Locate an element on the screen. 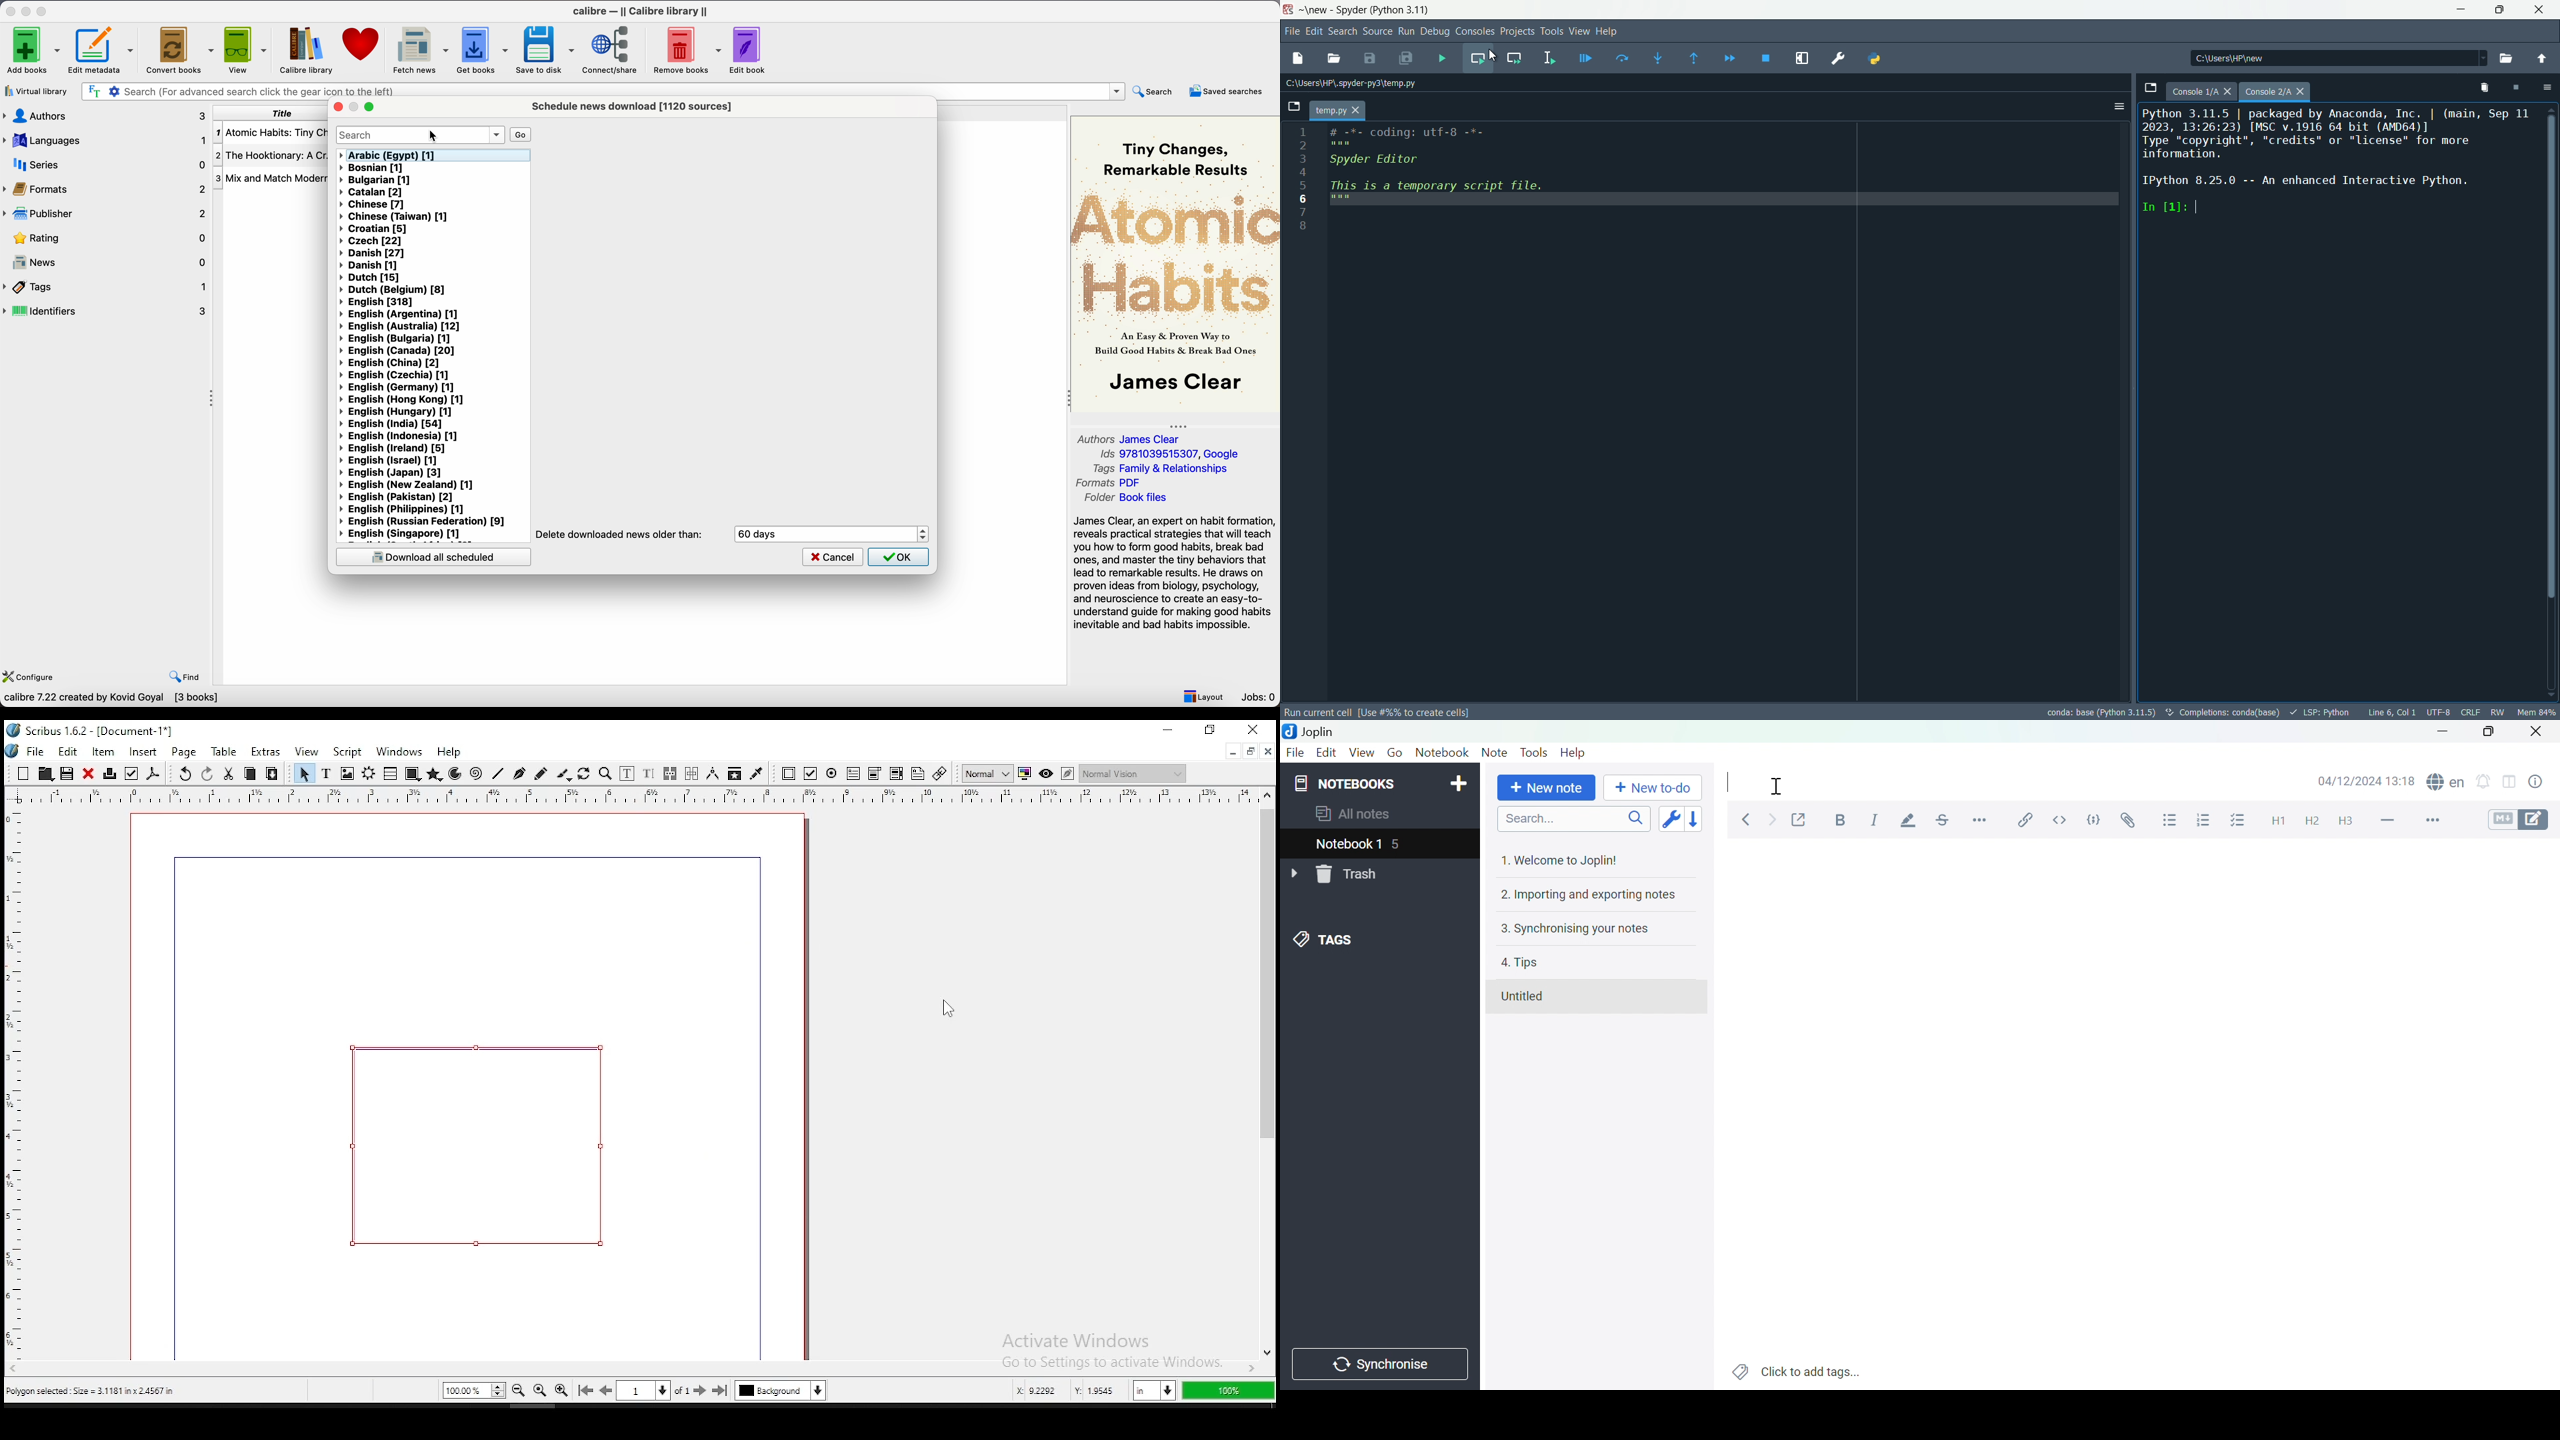 This screenshot has width=2576, height=1456. save as pdf is located at coordinates (153, 774).